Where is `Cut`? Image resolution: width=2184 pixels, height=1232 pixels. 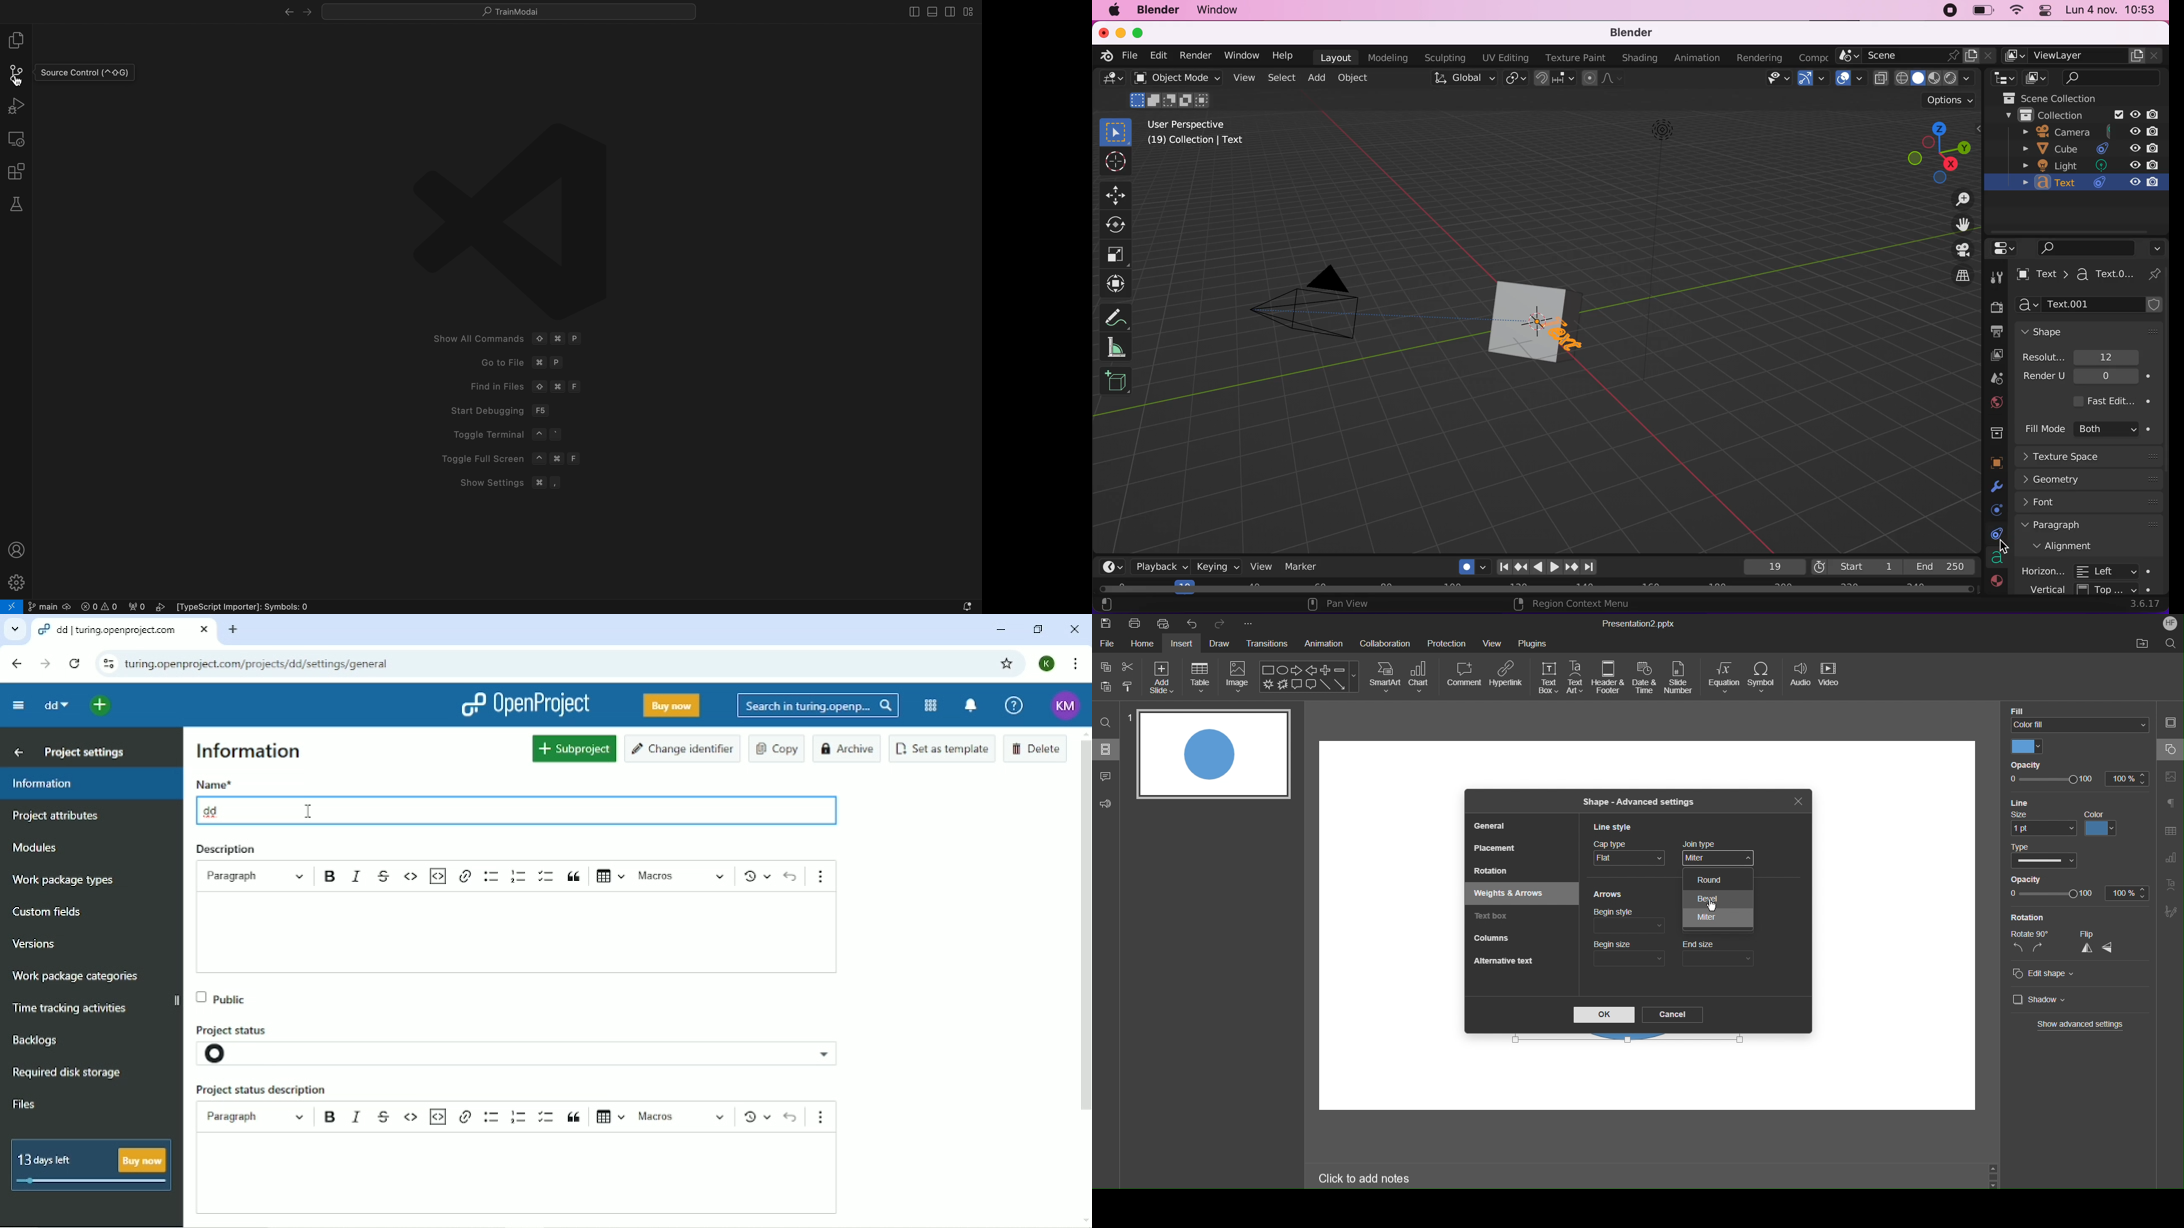
Cut is located at coordinates (1129, 666).